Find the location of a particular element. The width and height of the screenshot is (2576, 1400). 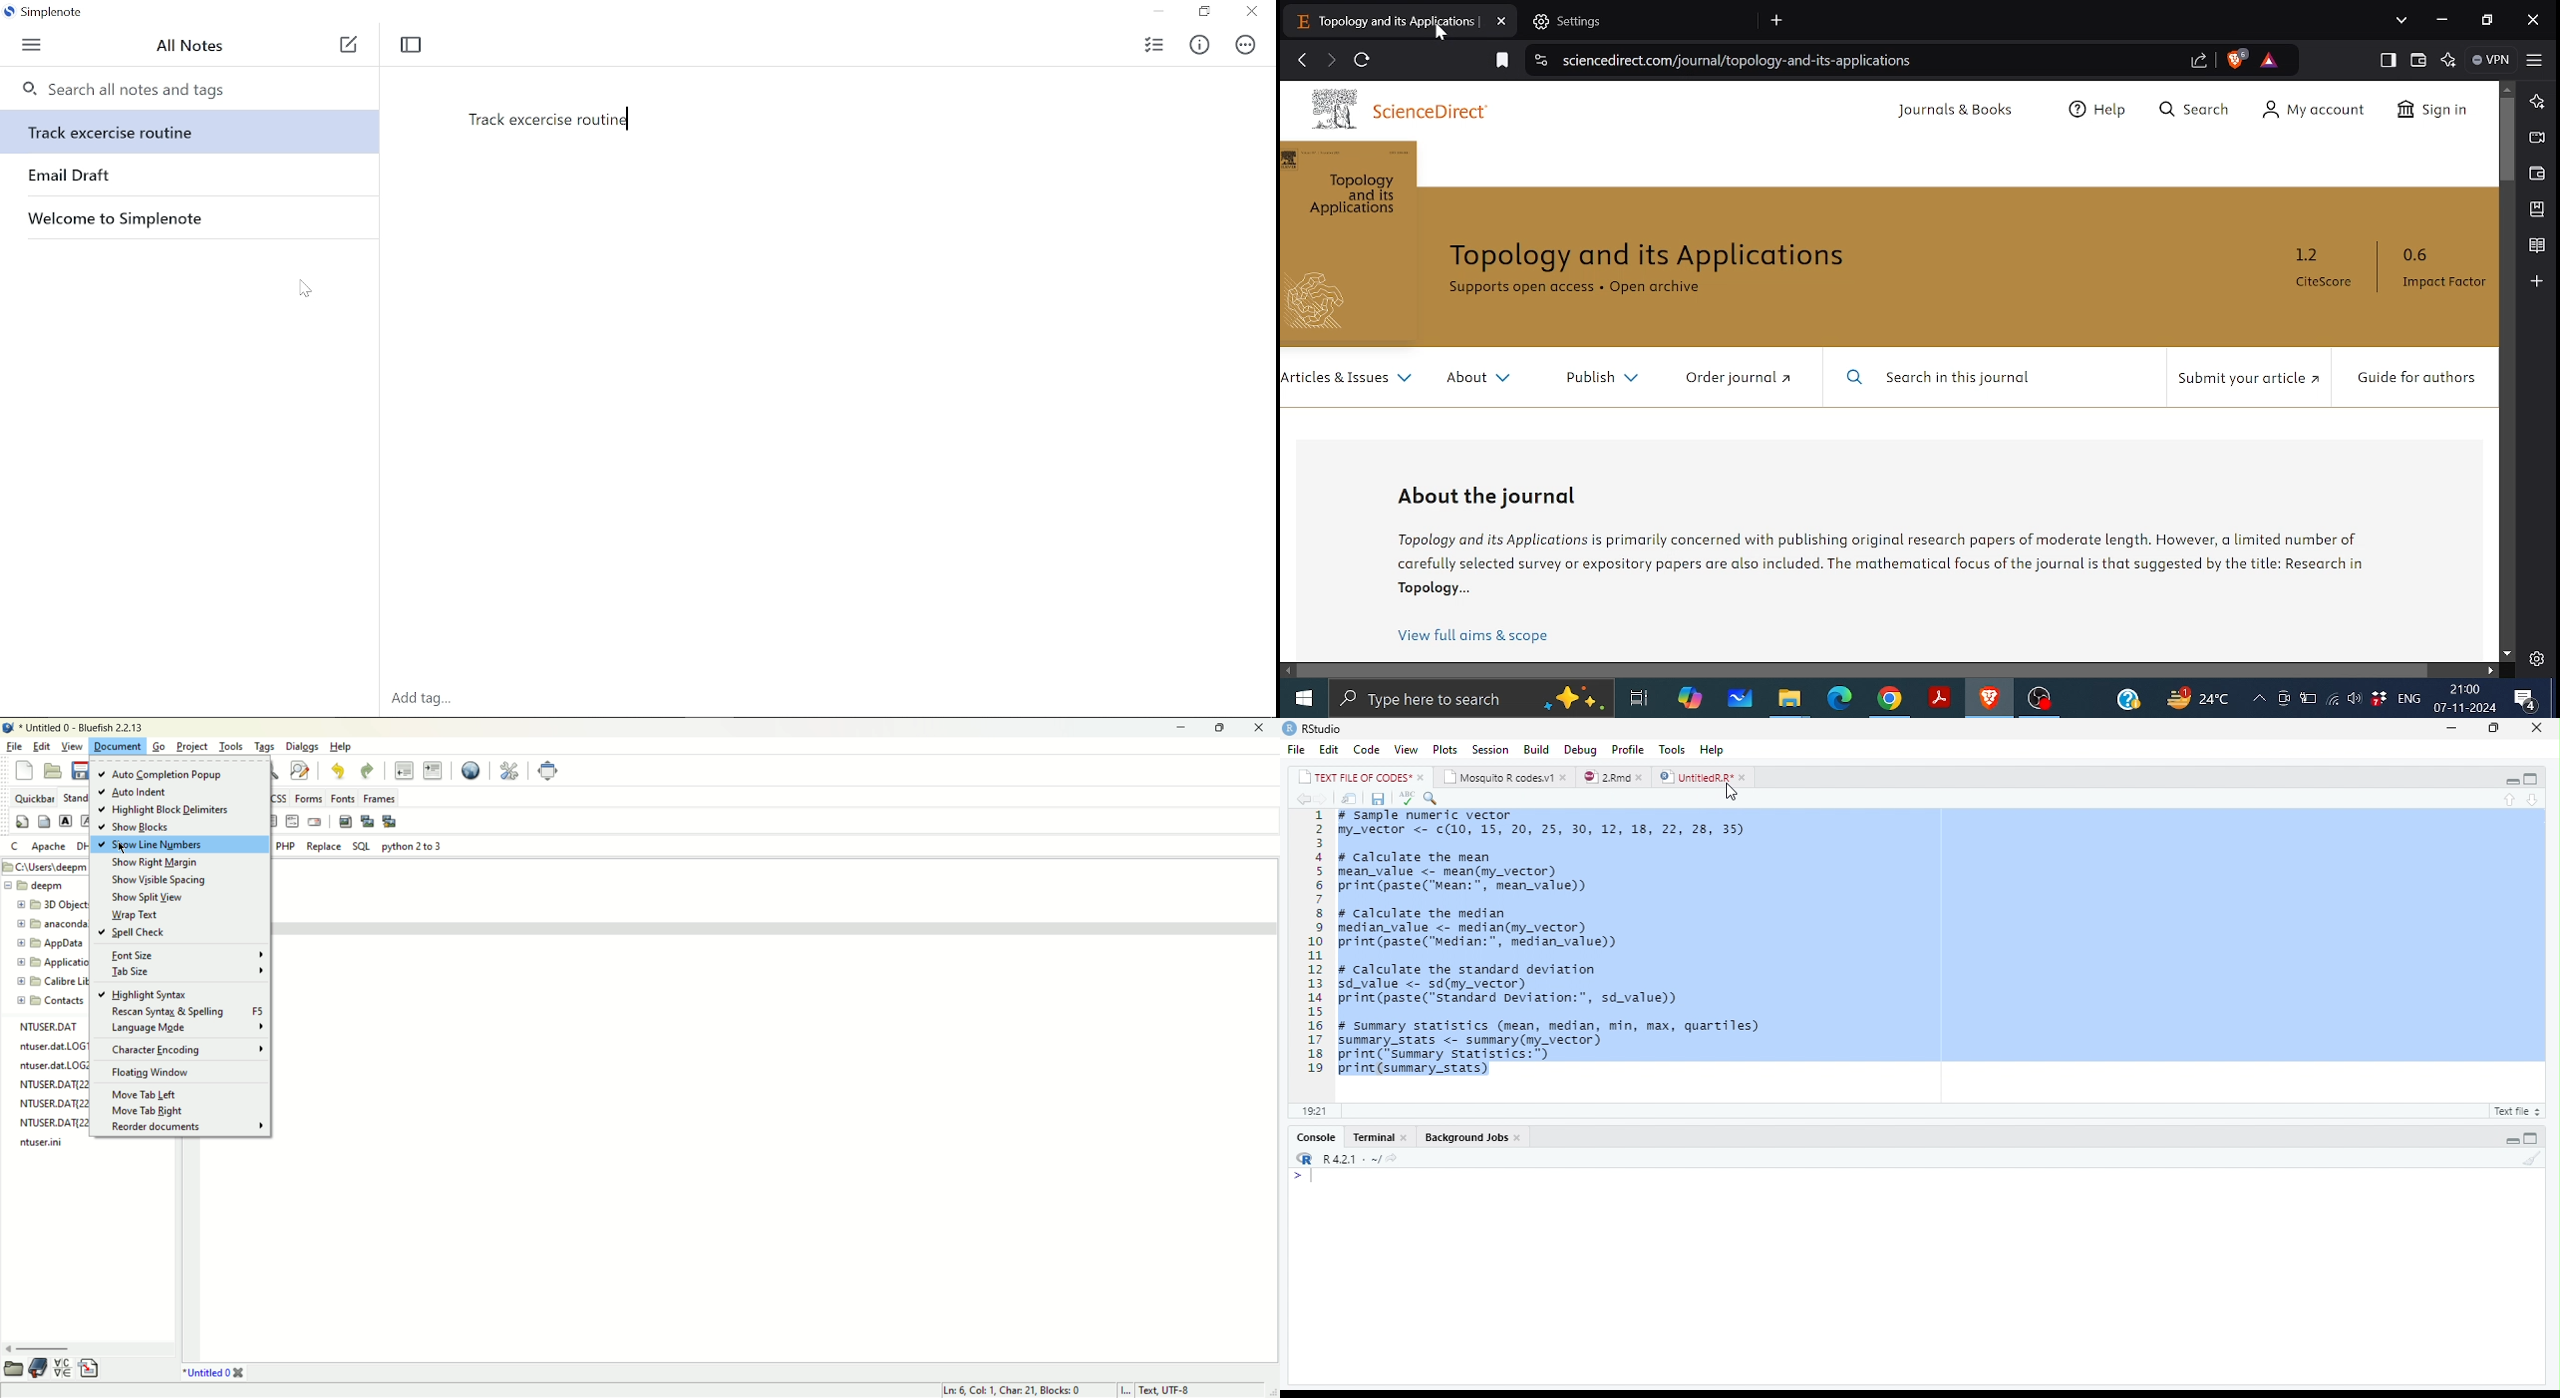

UntitledR.R is located at coordinates (1695, 777).